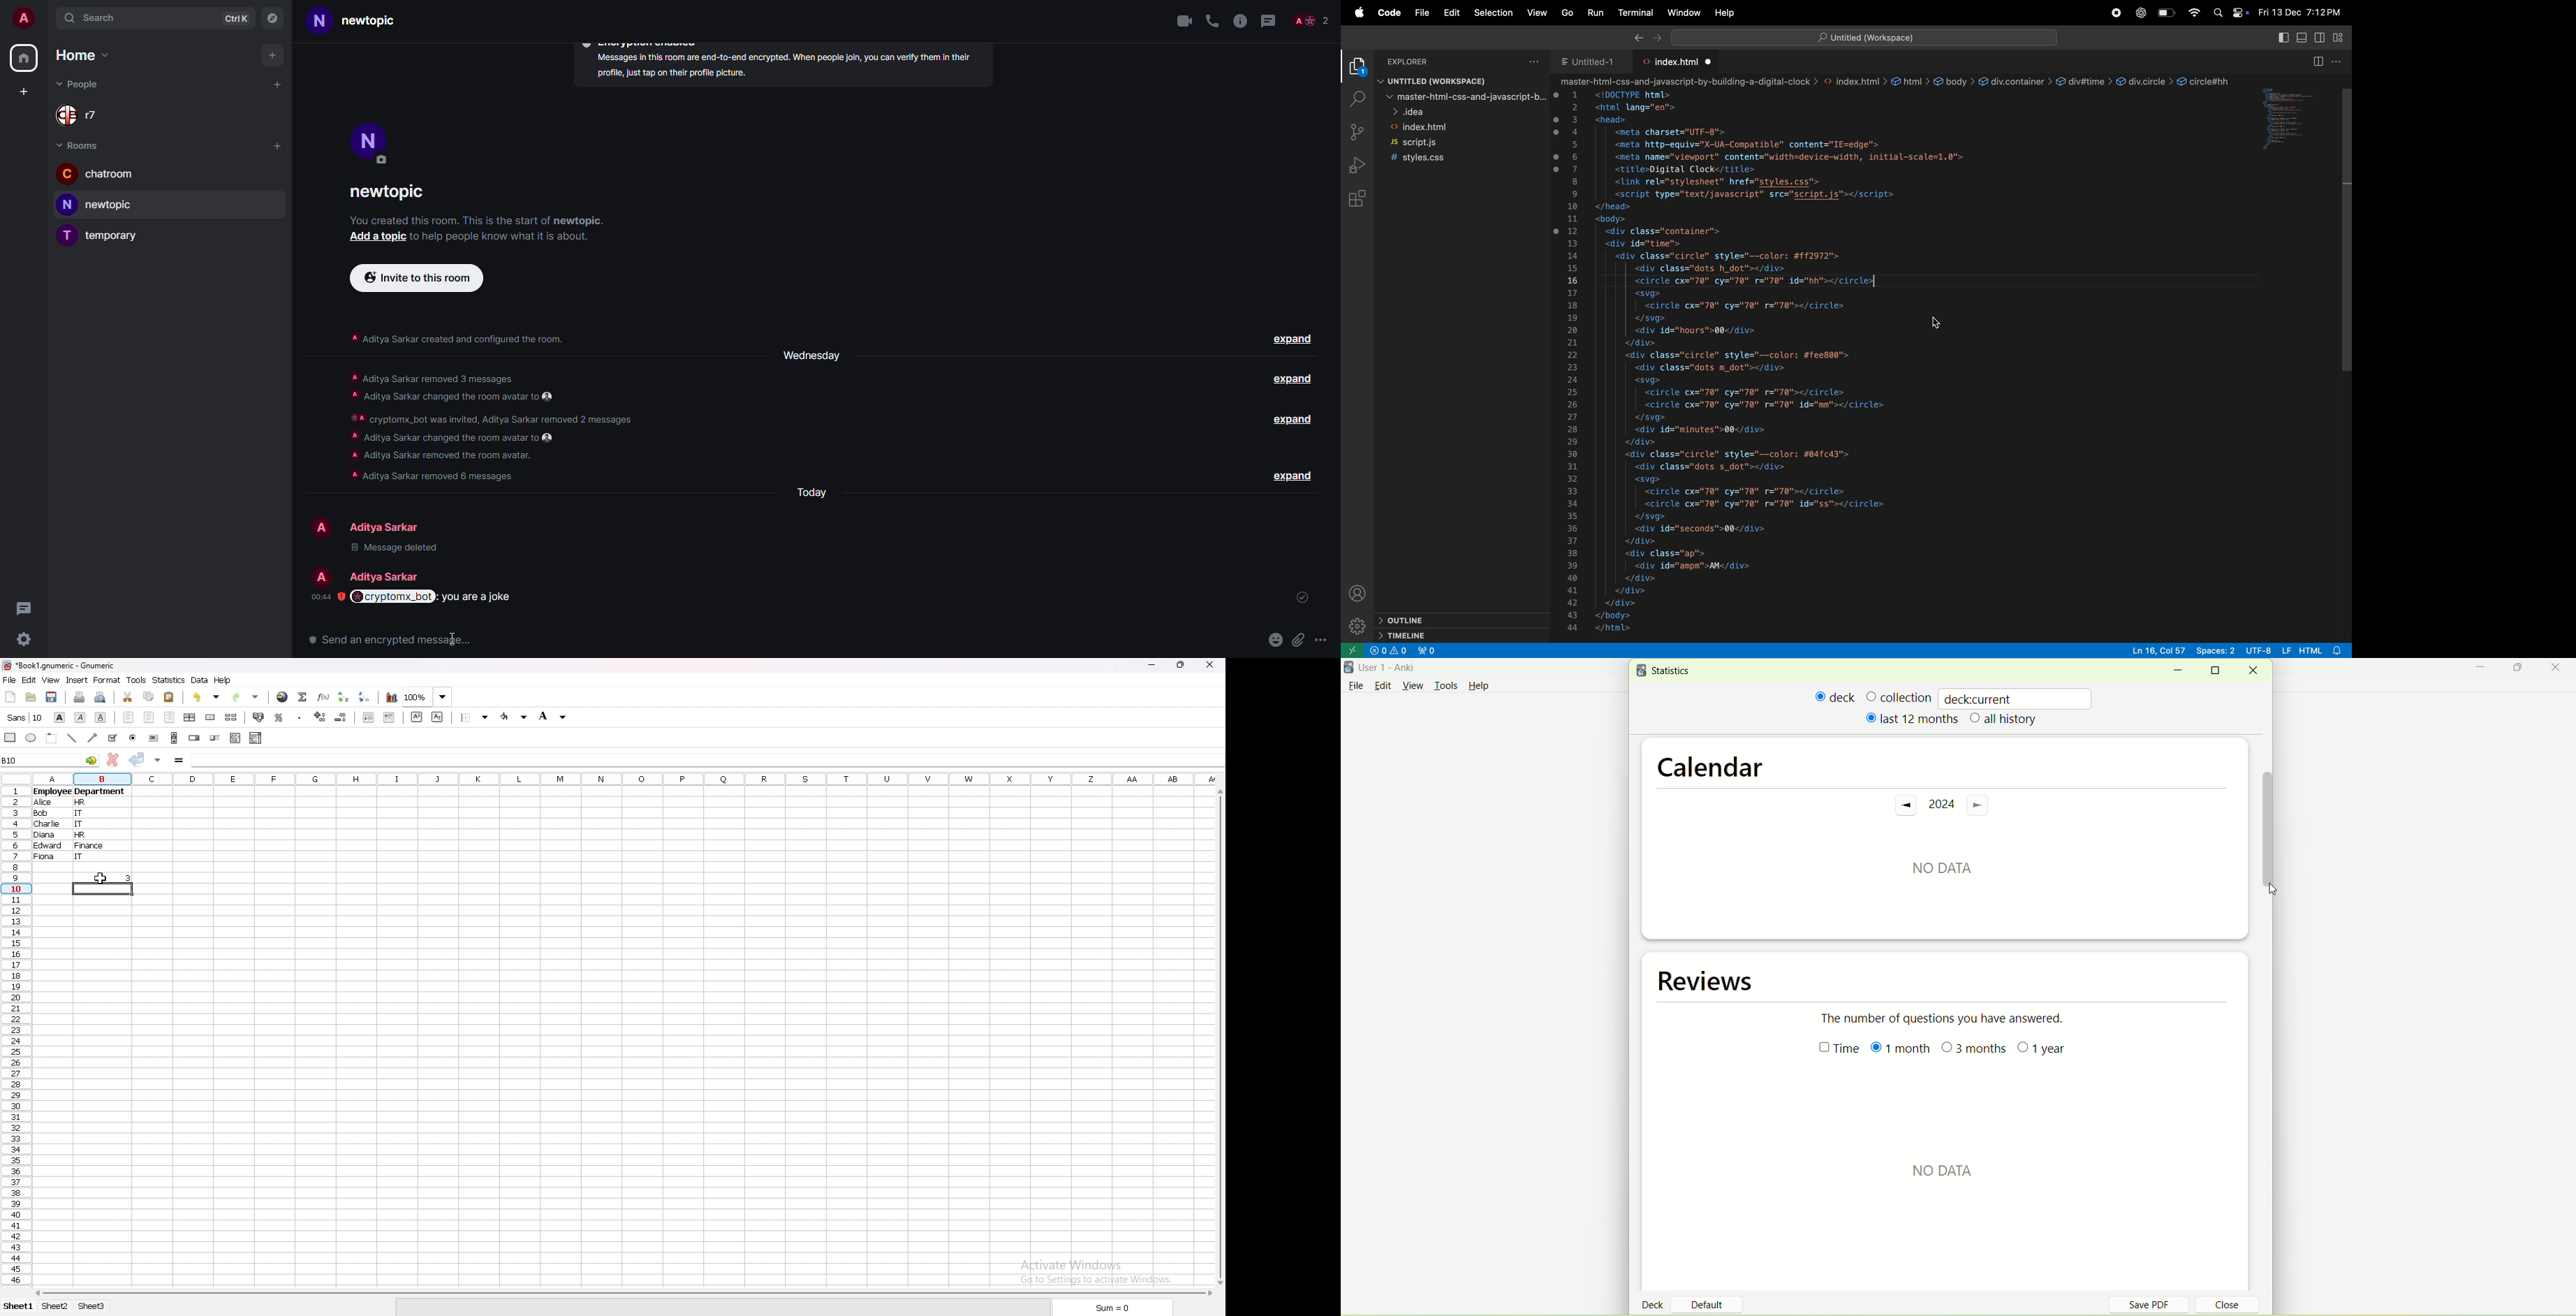  Describe the element at coordinates (232, 717) in the screenshot. I see `split merged cells` at that location.